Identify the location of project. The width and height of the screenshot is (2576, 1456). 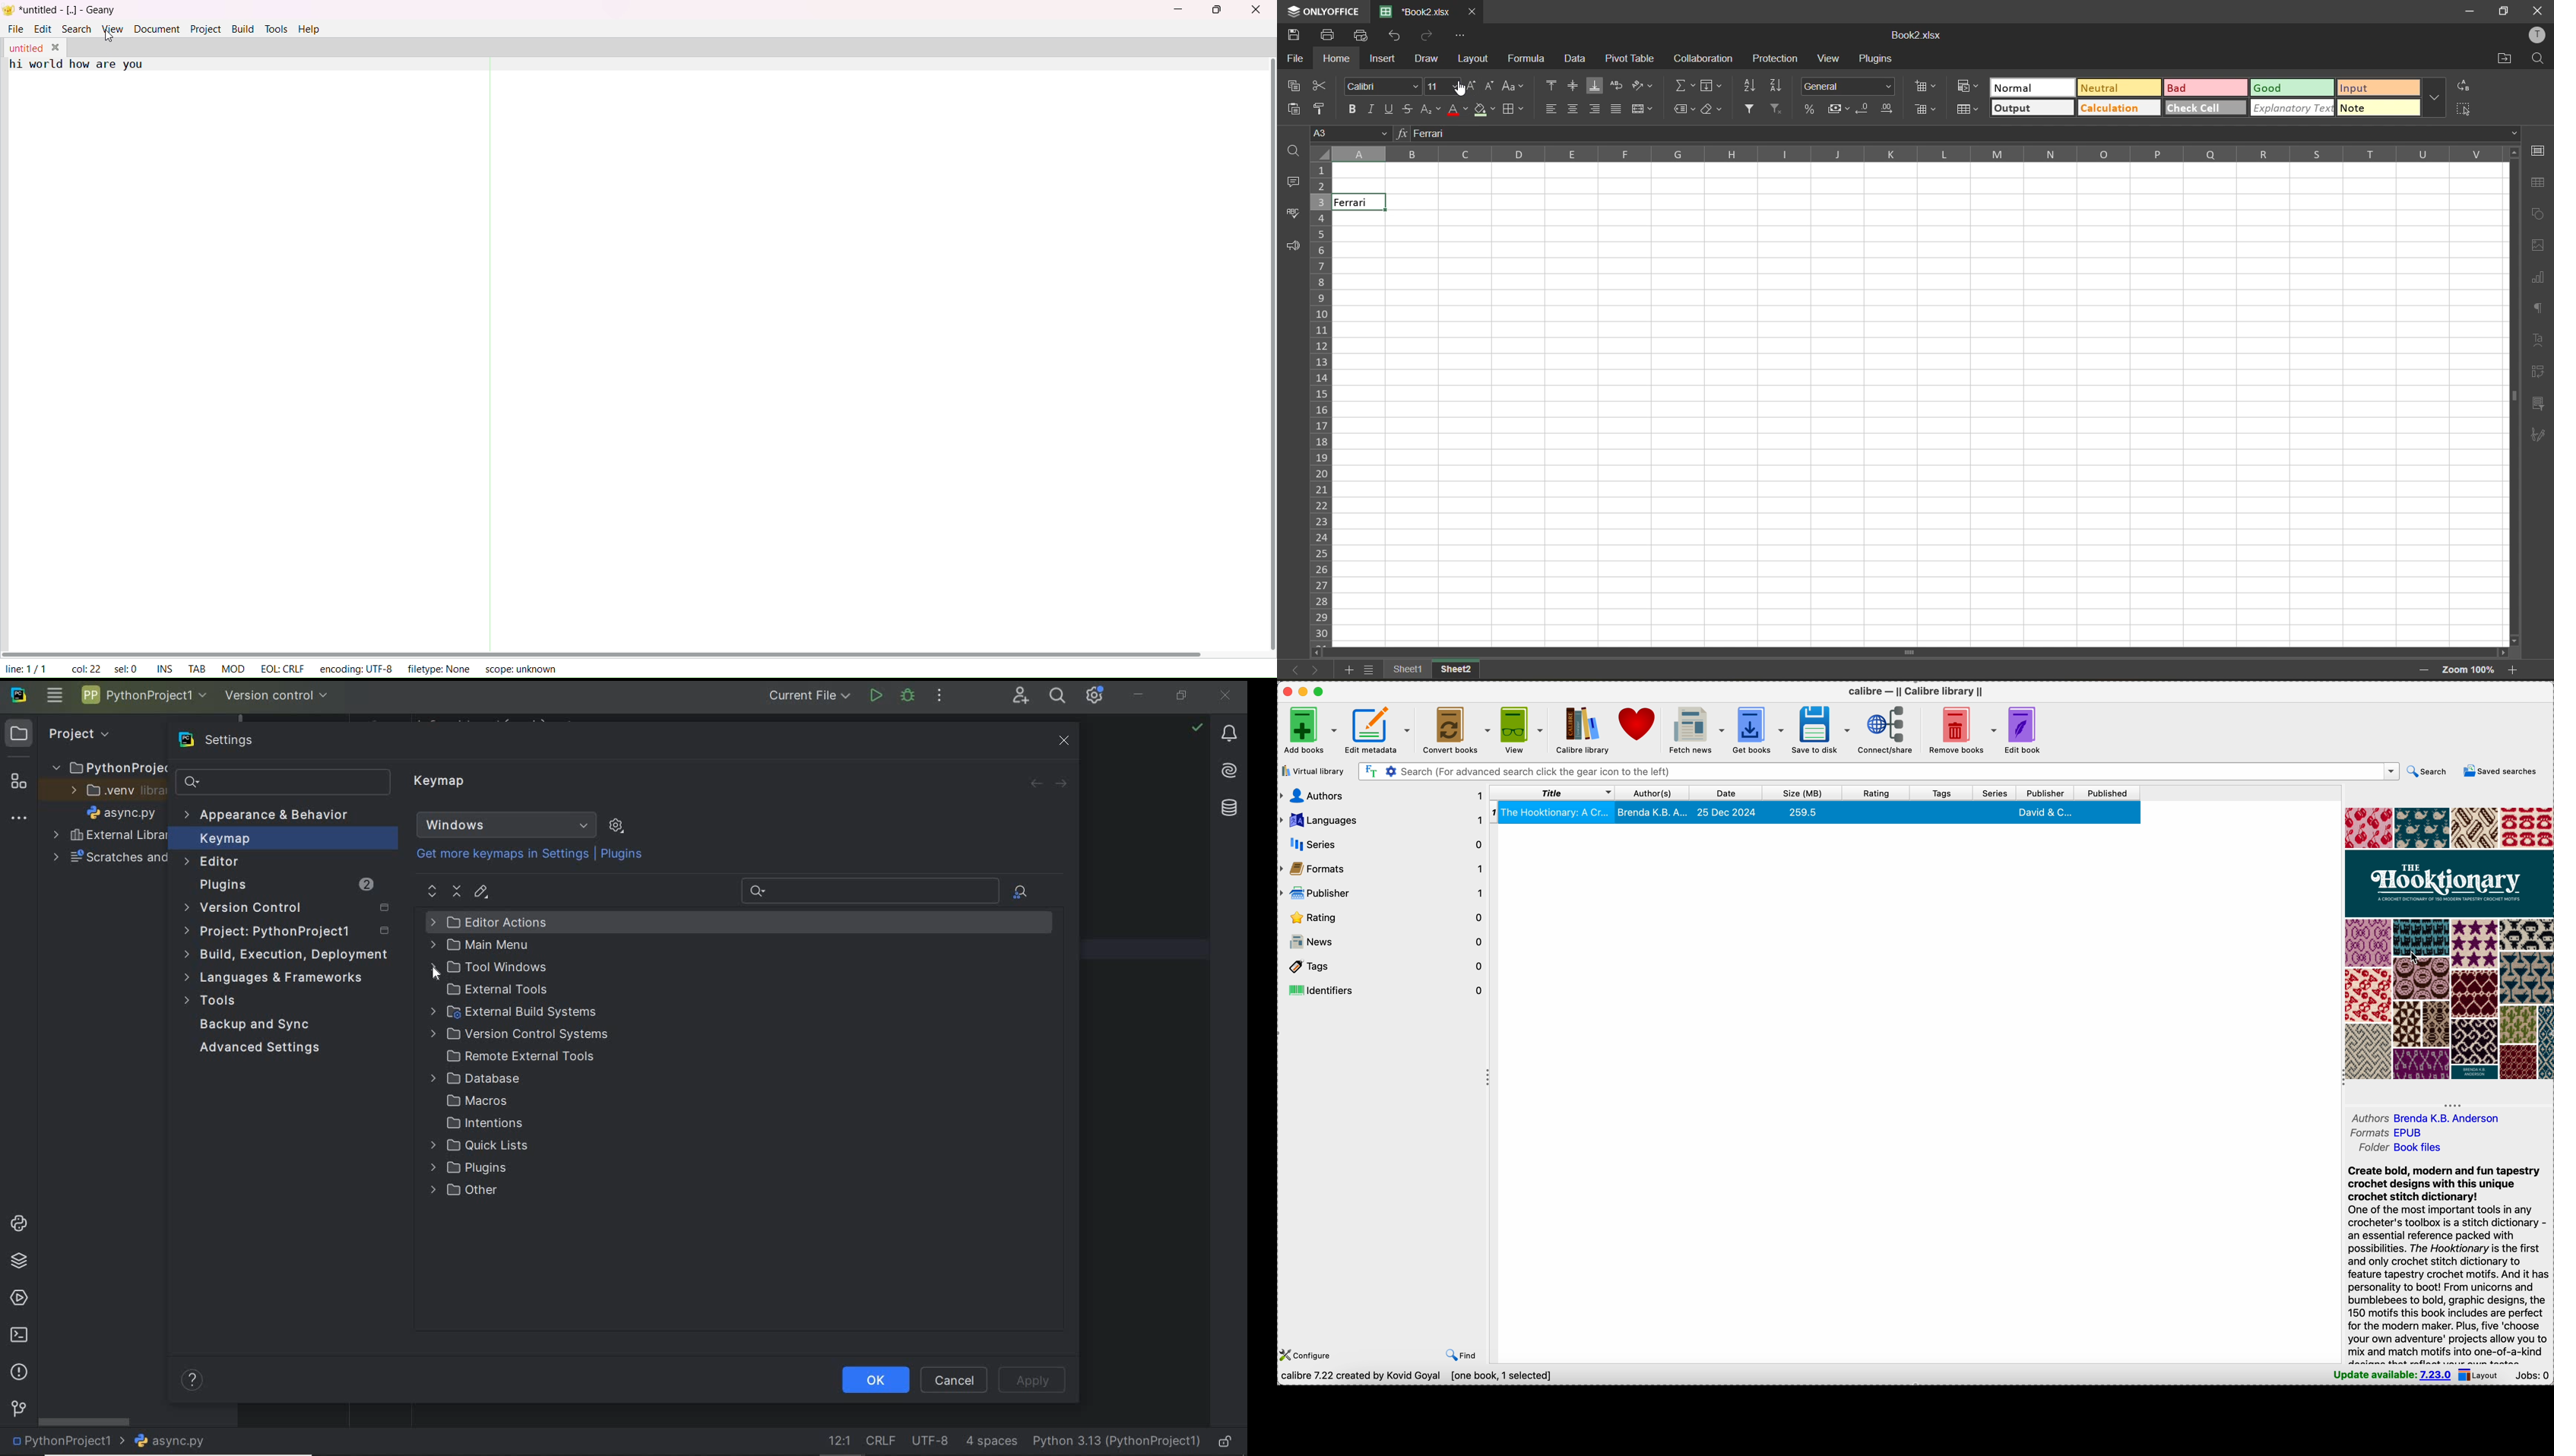
(206, 29).